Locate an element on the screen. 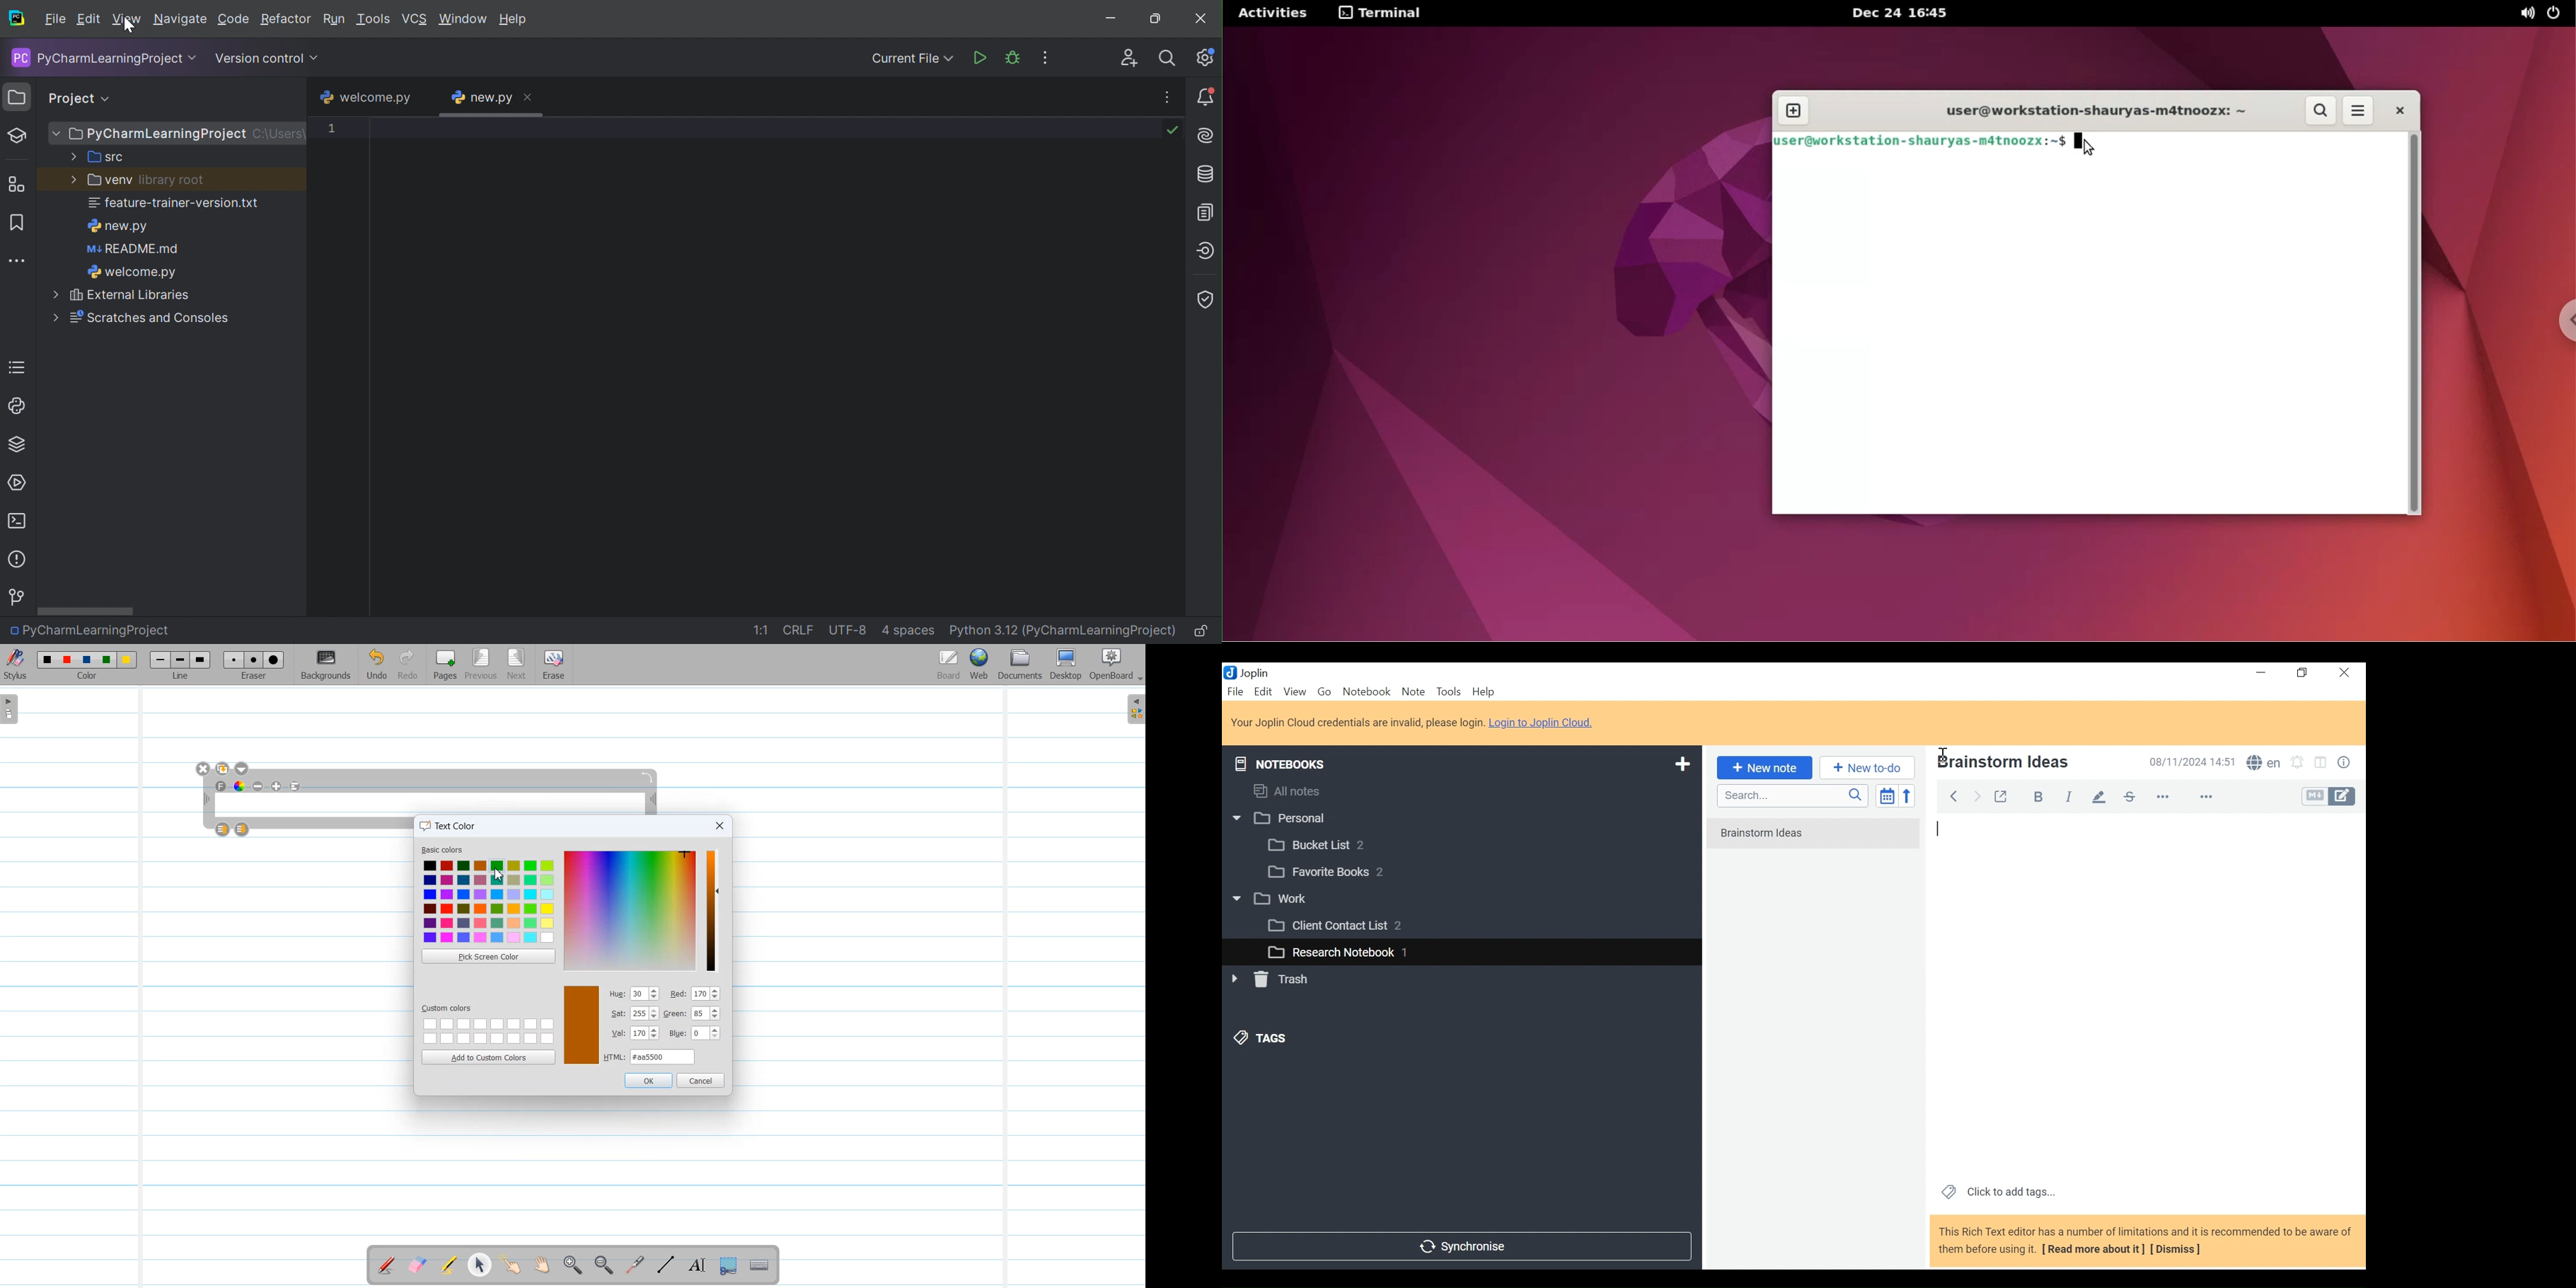 The height and width of the screenshot is (1288, 2576). [3 Favorite Books 2 is located at coordinates (1336, 872).